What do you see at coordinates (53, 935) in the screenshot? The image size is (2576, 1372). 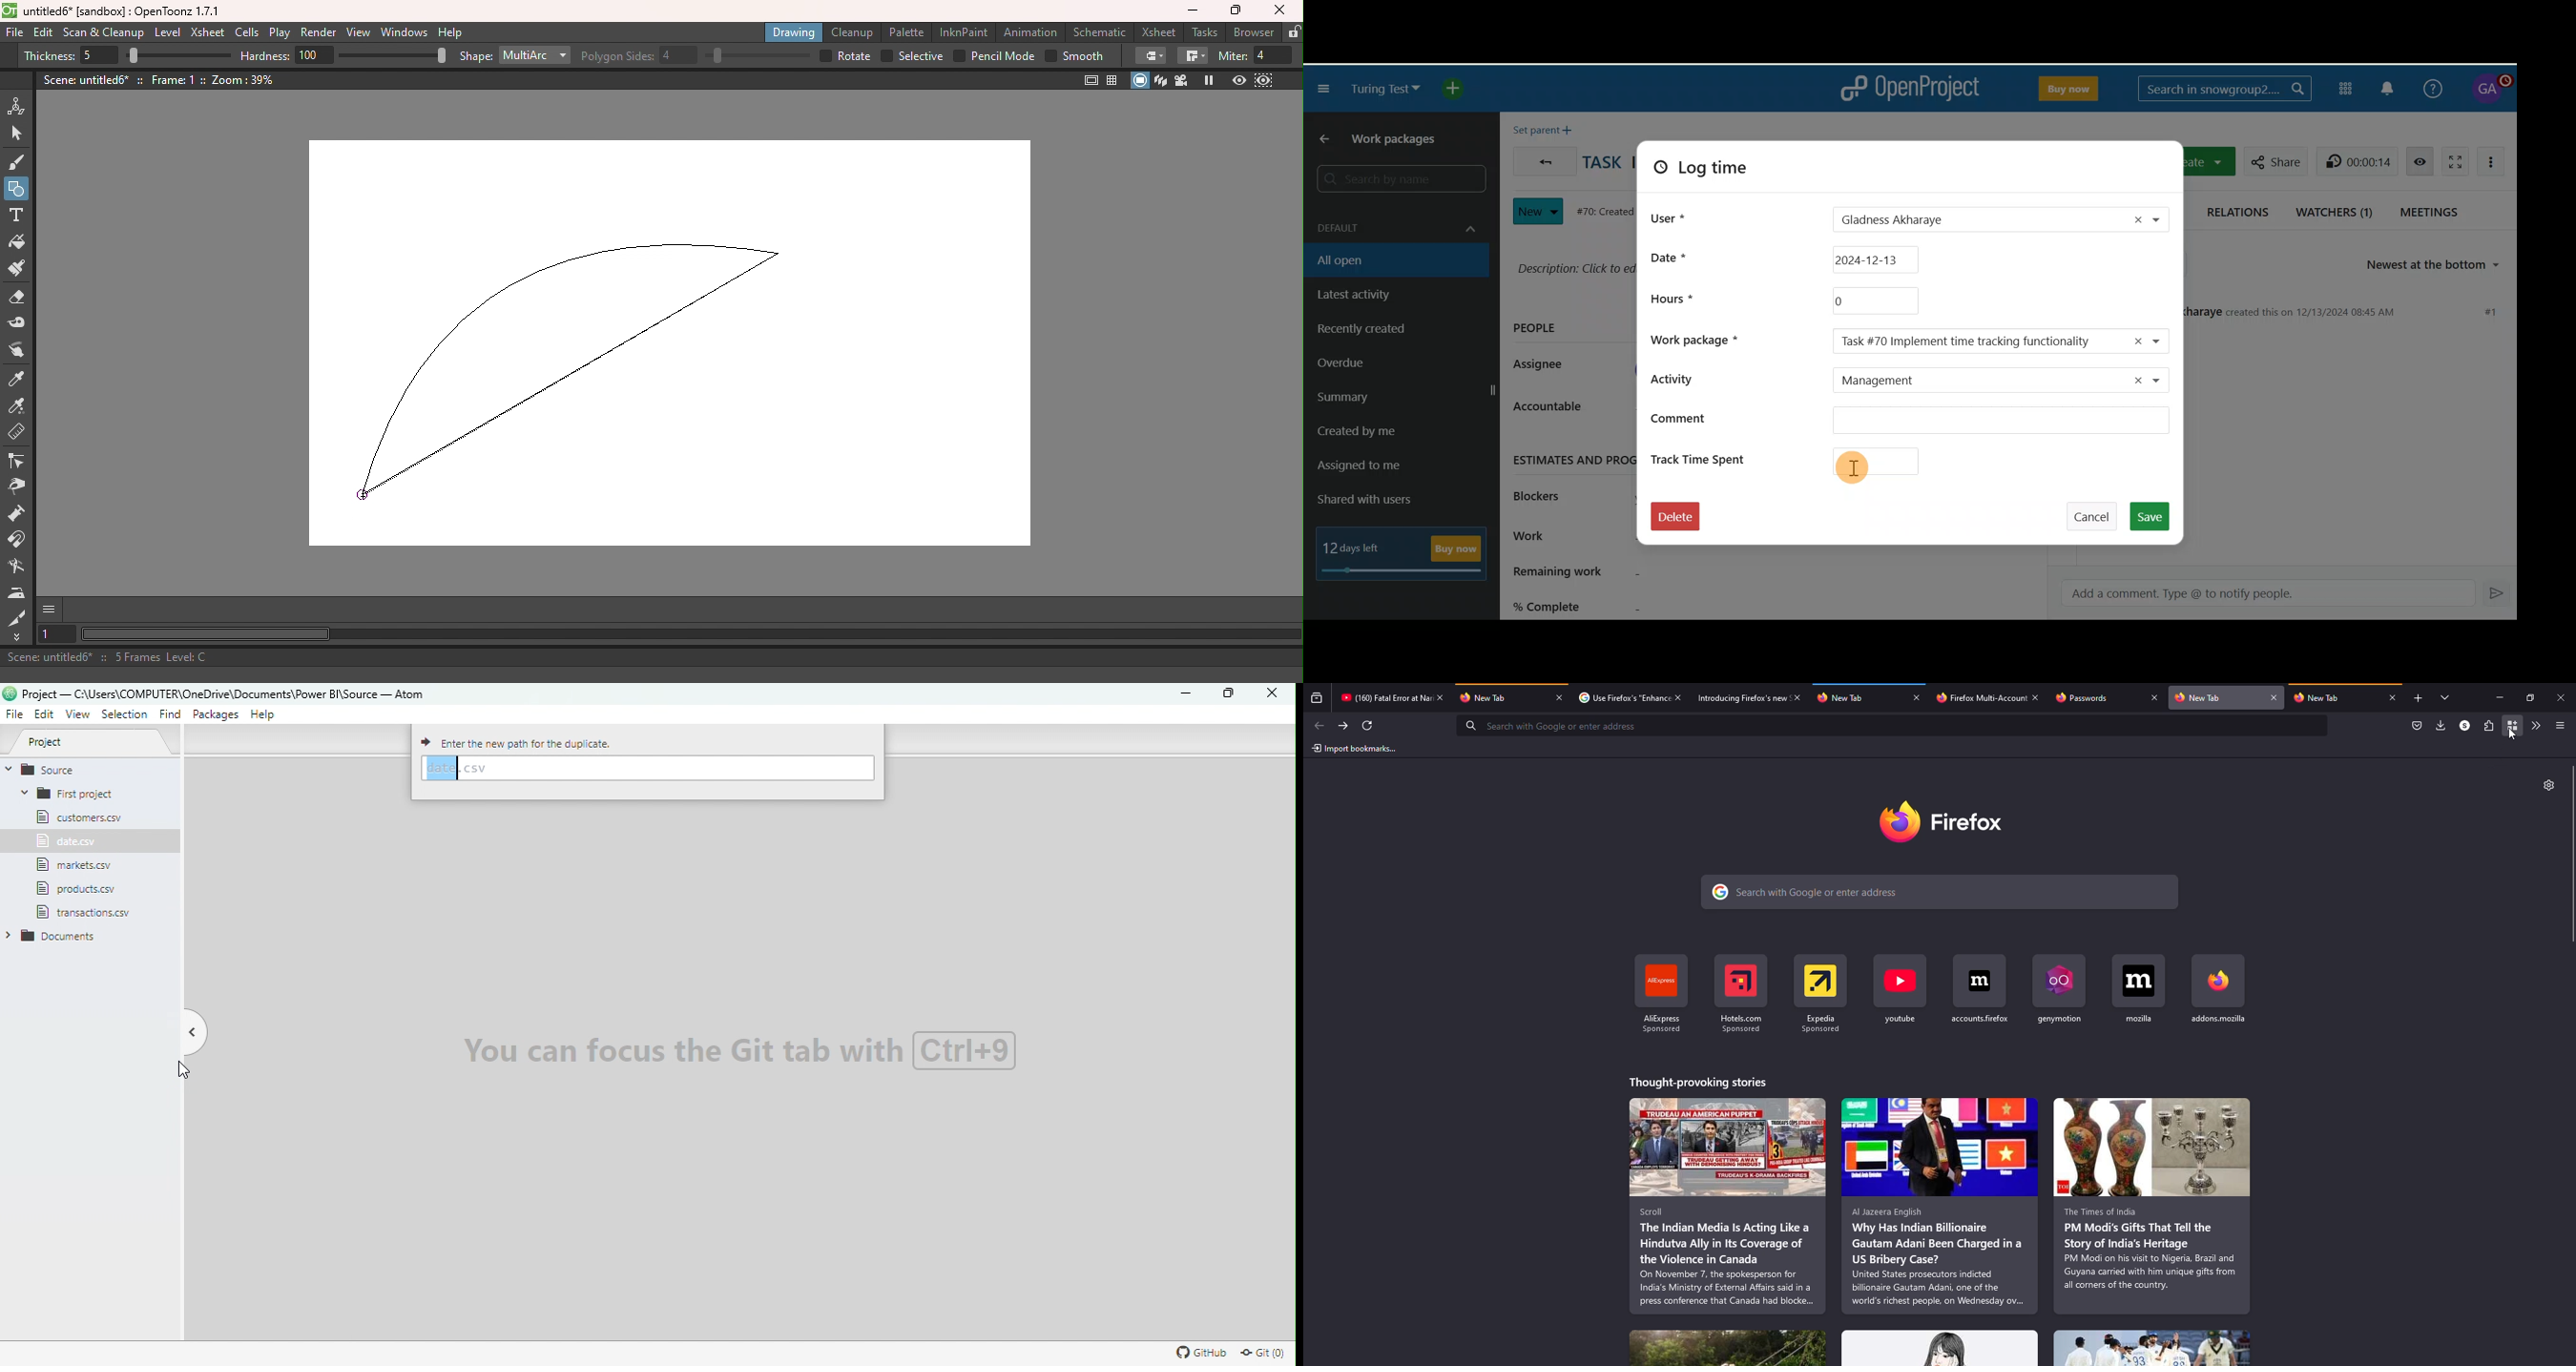 I see `Folder` at bounding box center [53, 935].